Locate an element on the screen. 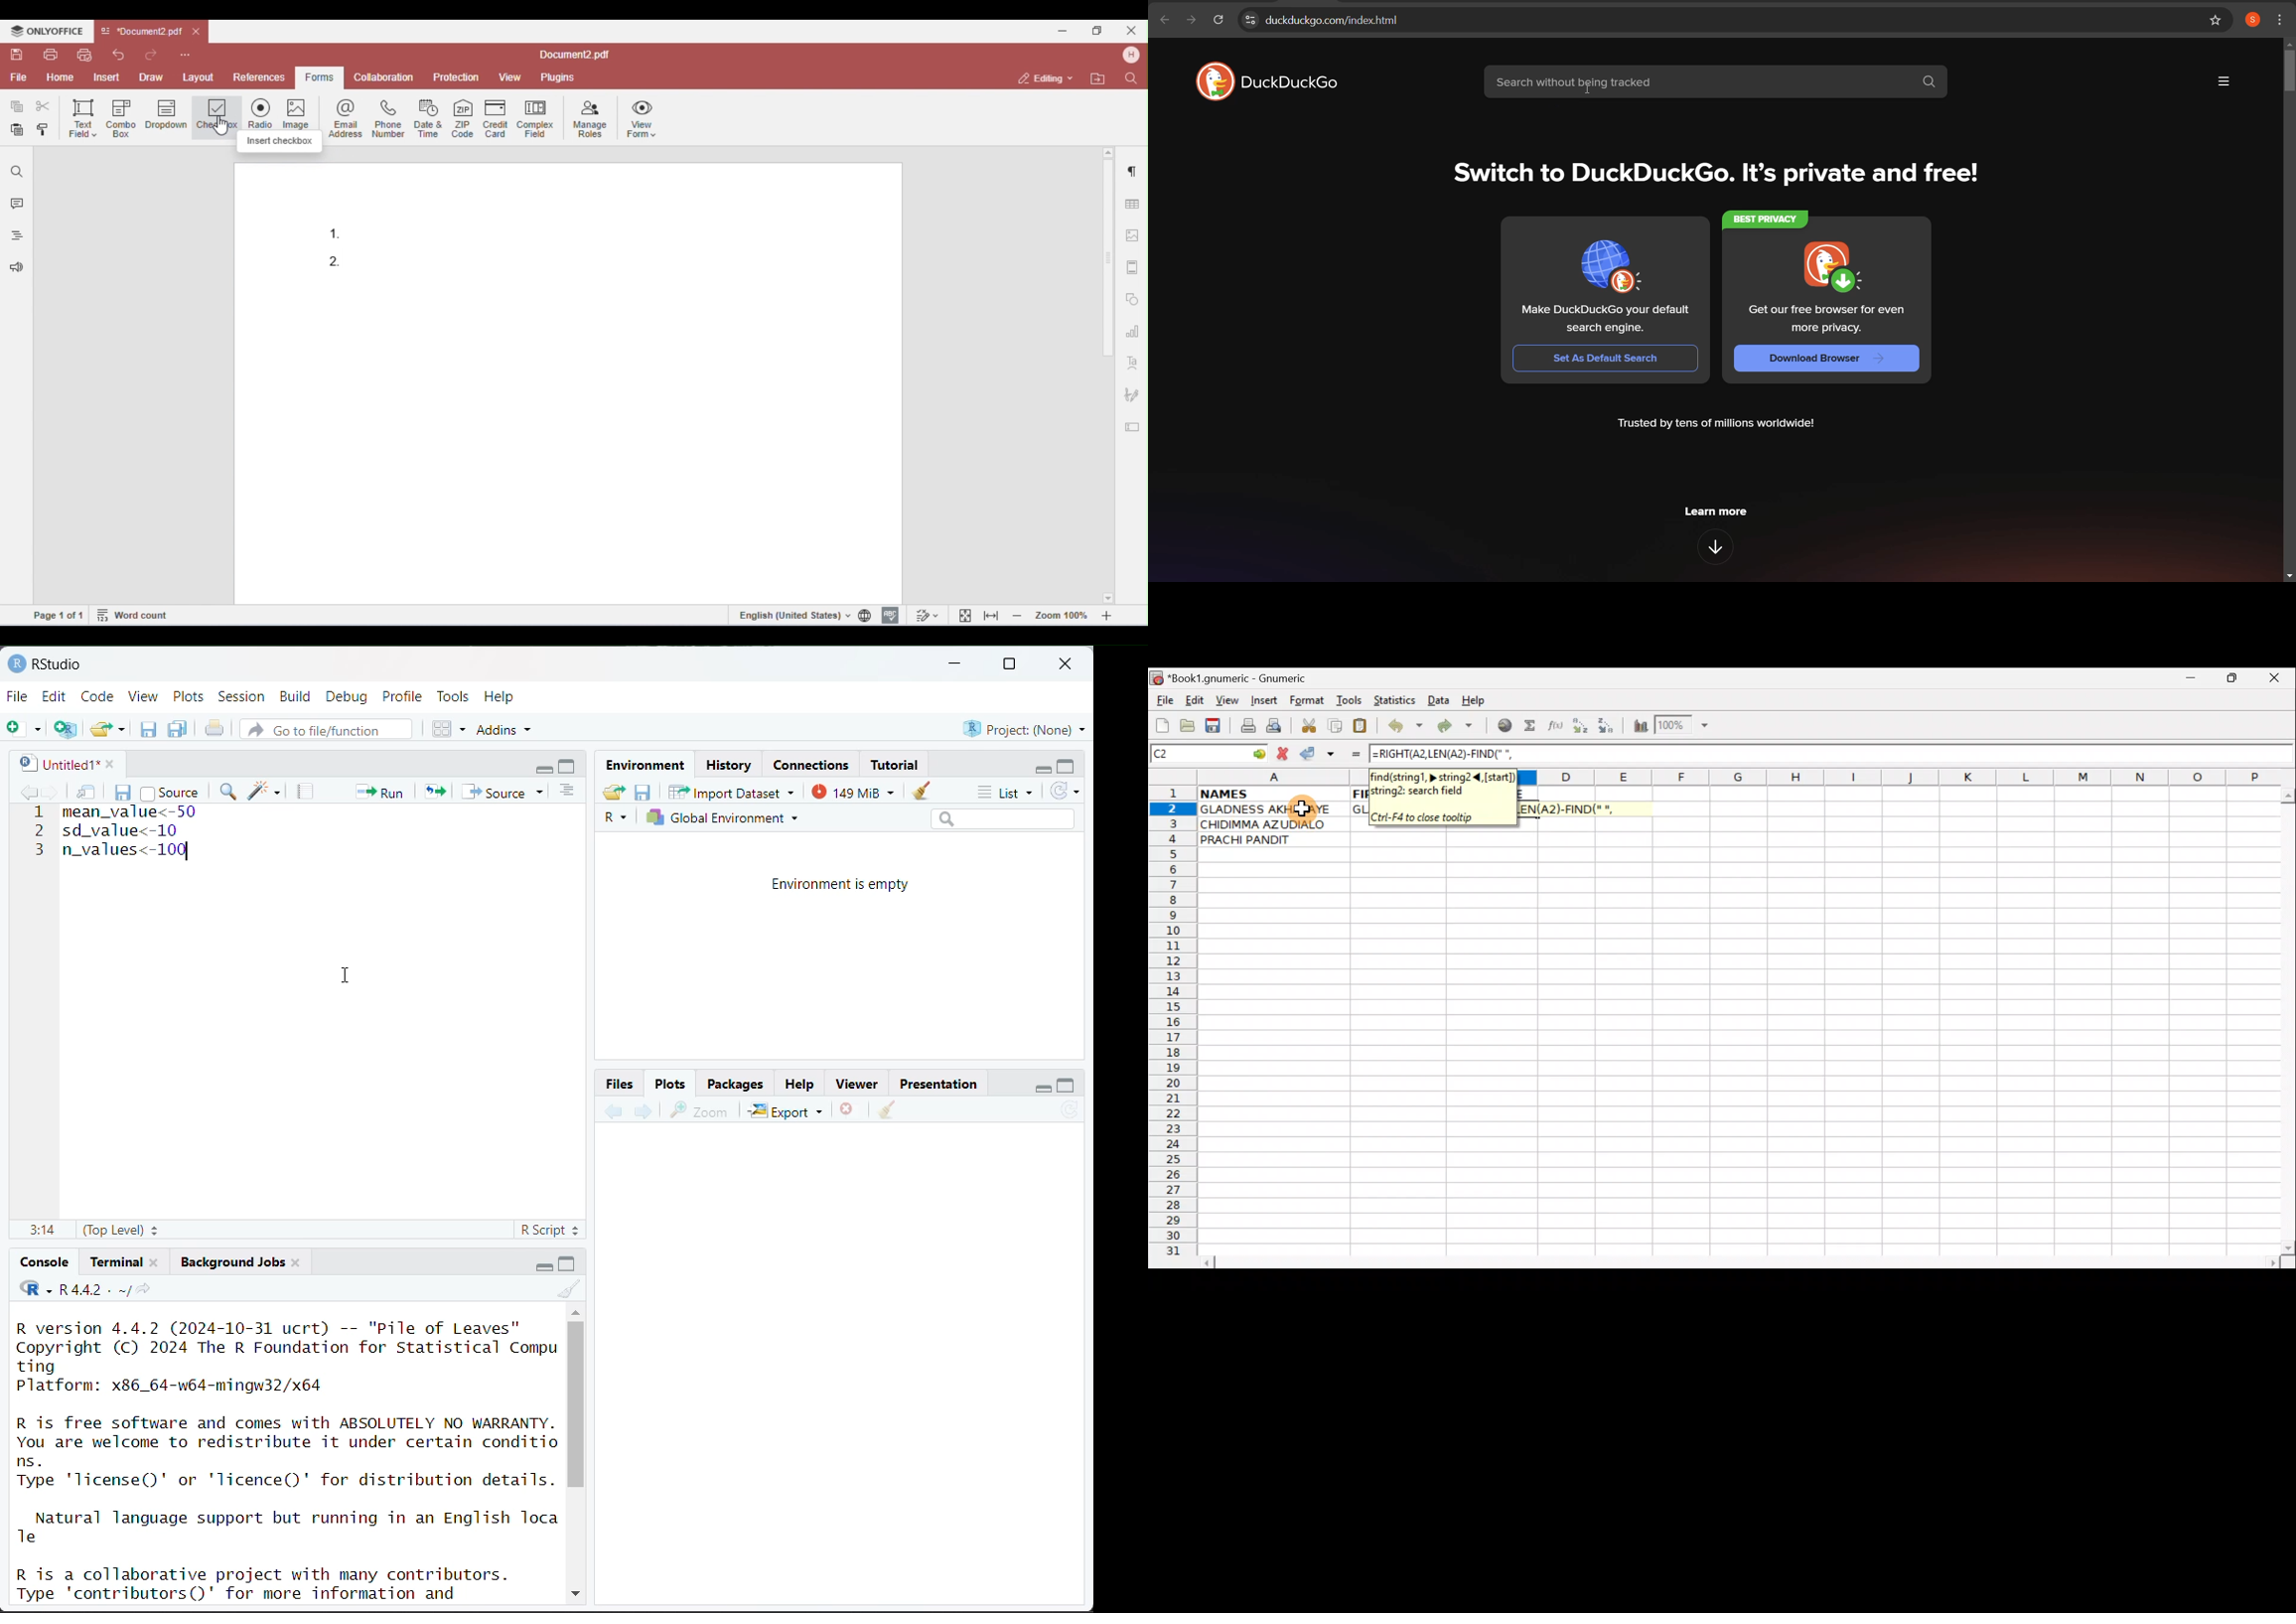 The image size is (2296, 1624). Insert hyperlink is located at coordinates (1503, 726).